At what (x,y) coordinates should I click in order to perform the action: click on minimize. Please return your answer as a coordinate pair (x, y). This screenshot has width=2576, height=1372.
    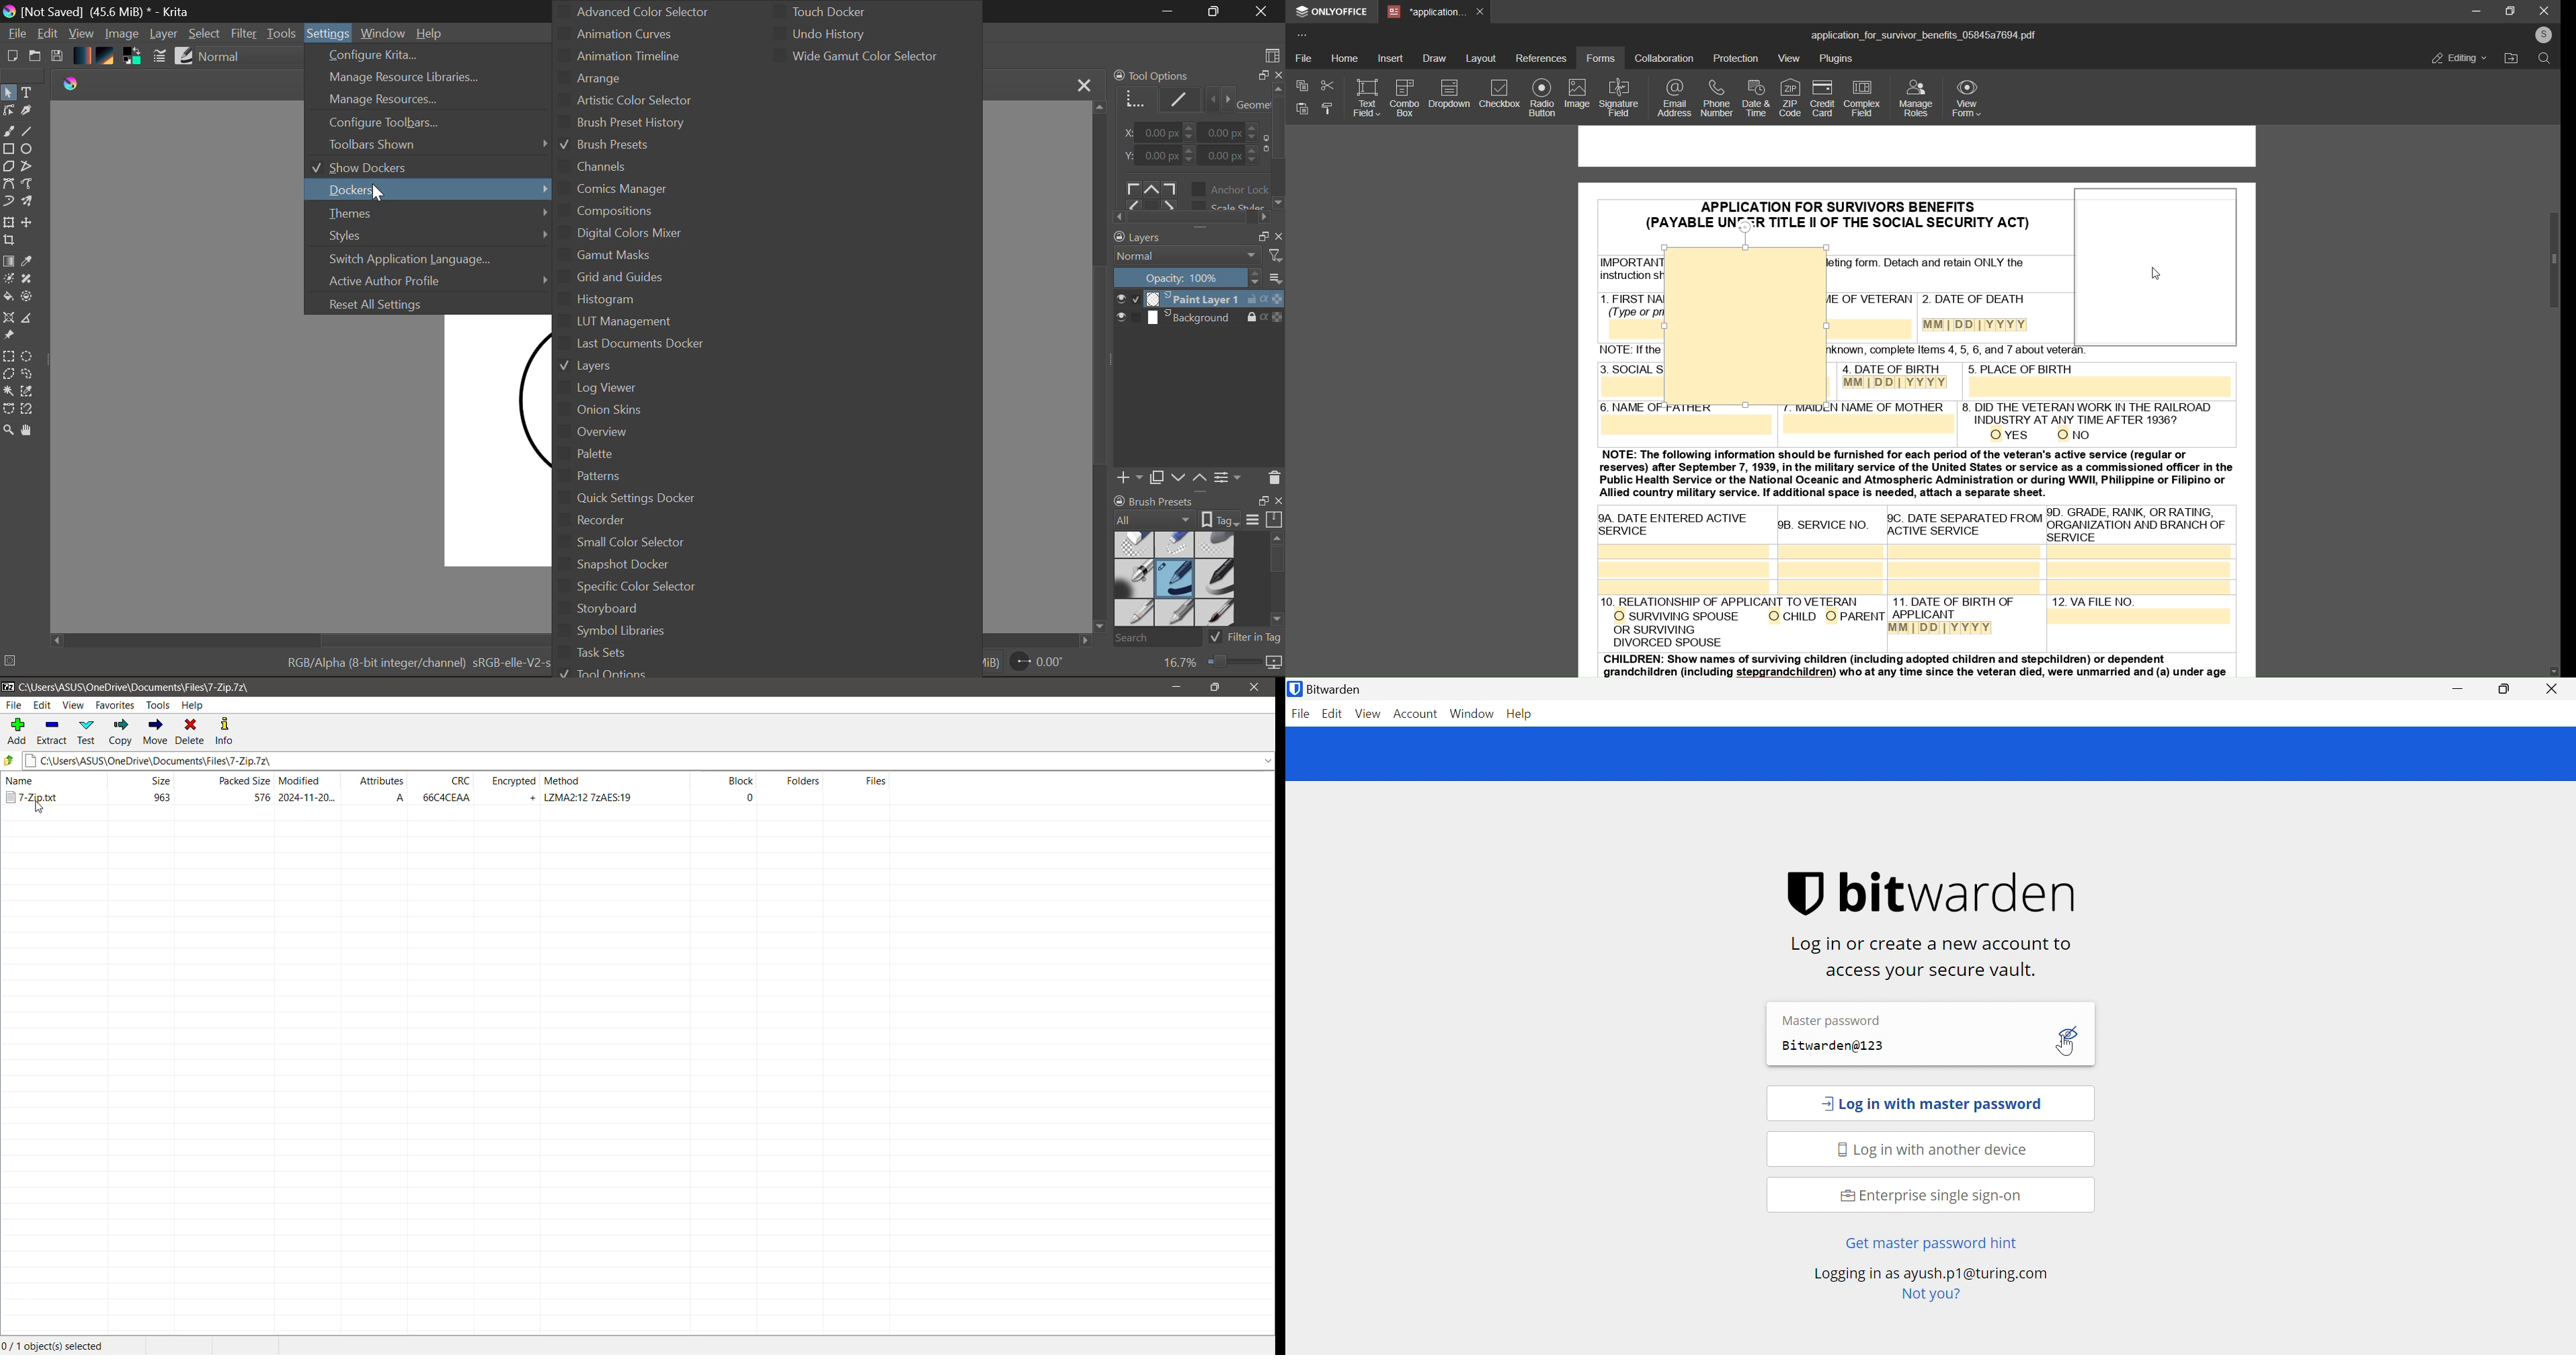
    Looking at the image, I should click on (2472, 11).